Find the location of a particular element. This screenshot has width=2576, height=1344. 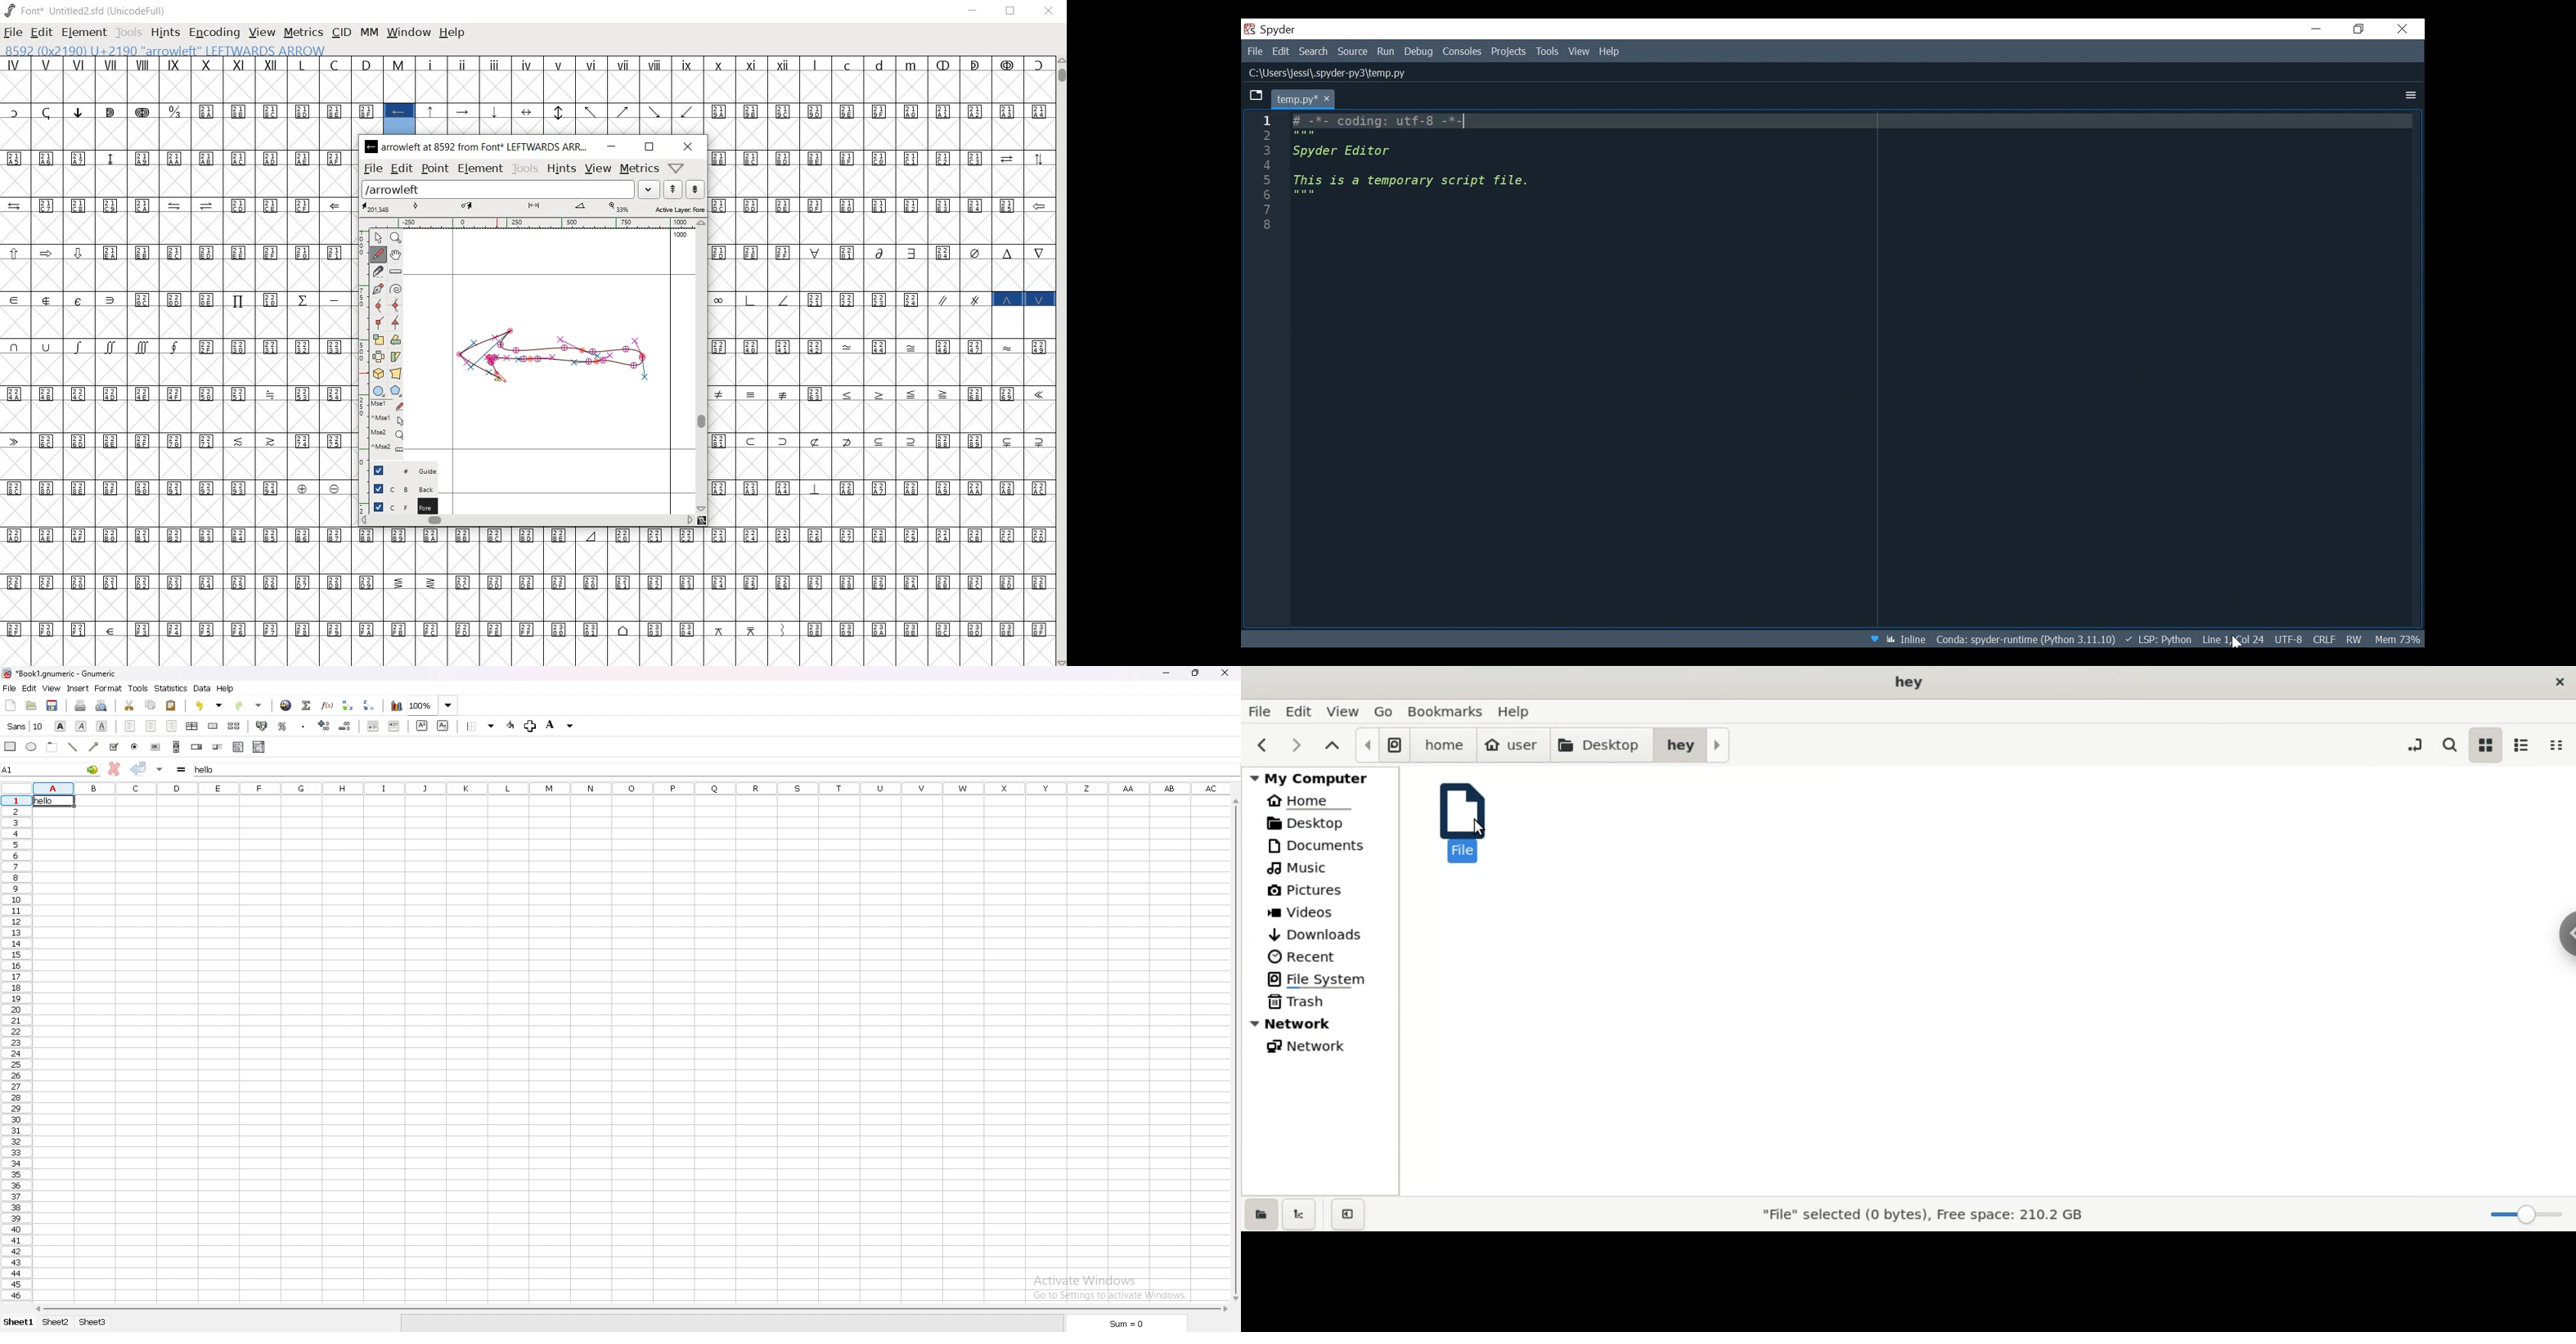

Debug is located at coordinates (1419, 51).